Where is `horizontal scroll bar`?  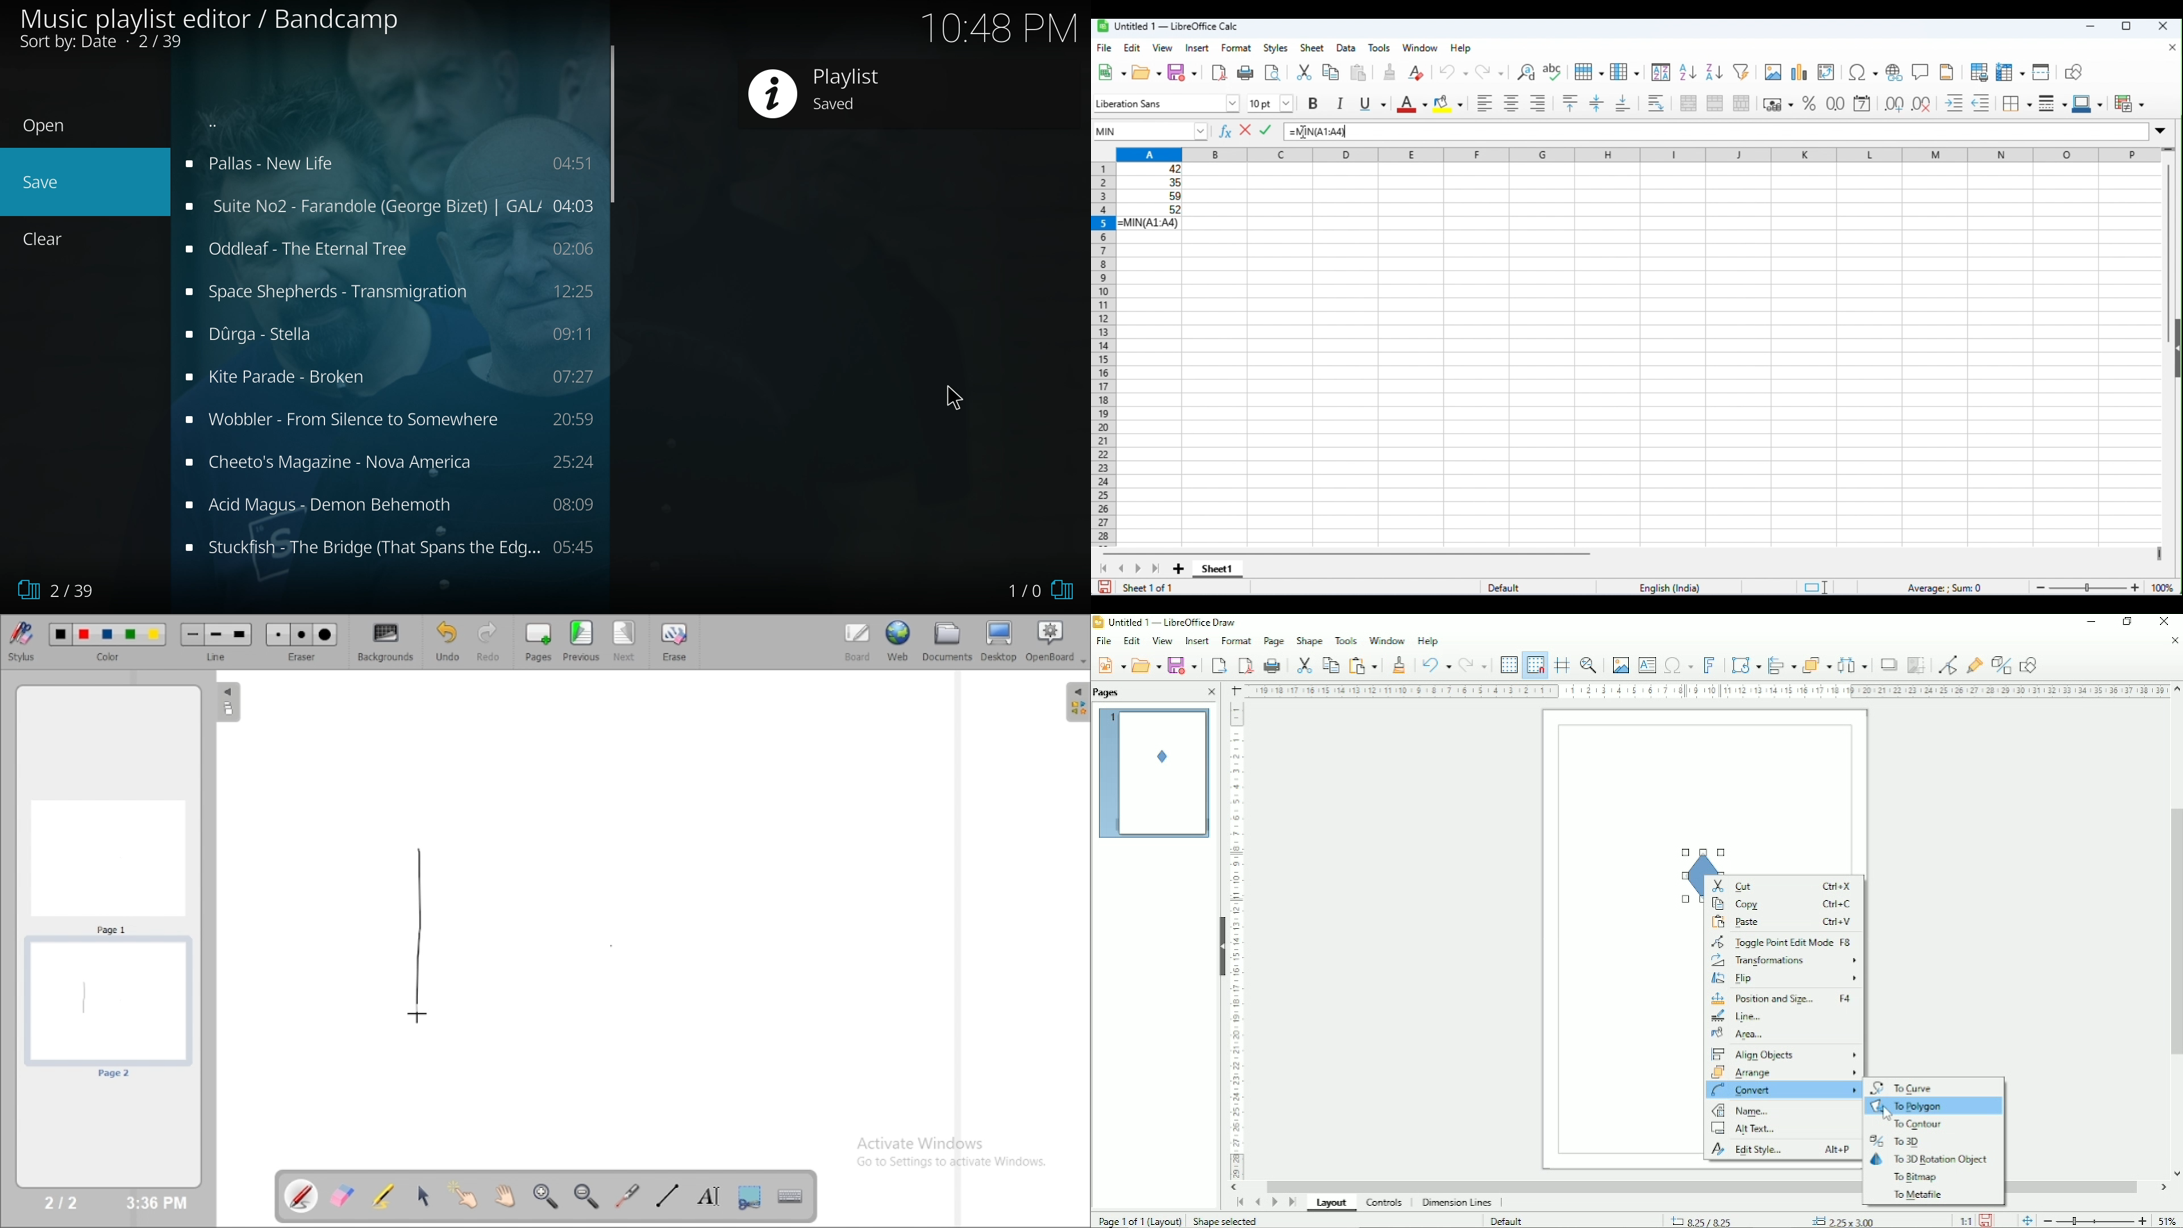
horizontal scroll bar is located at coordinates (1350, 554).